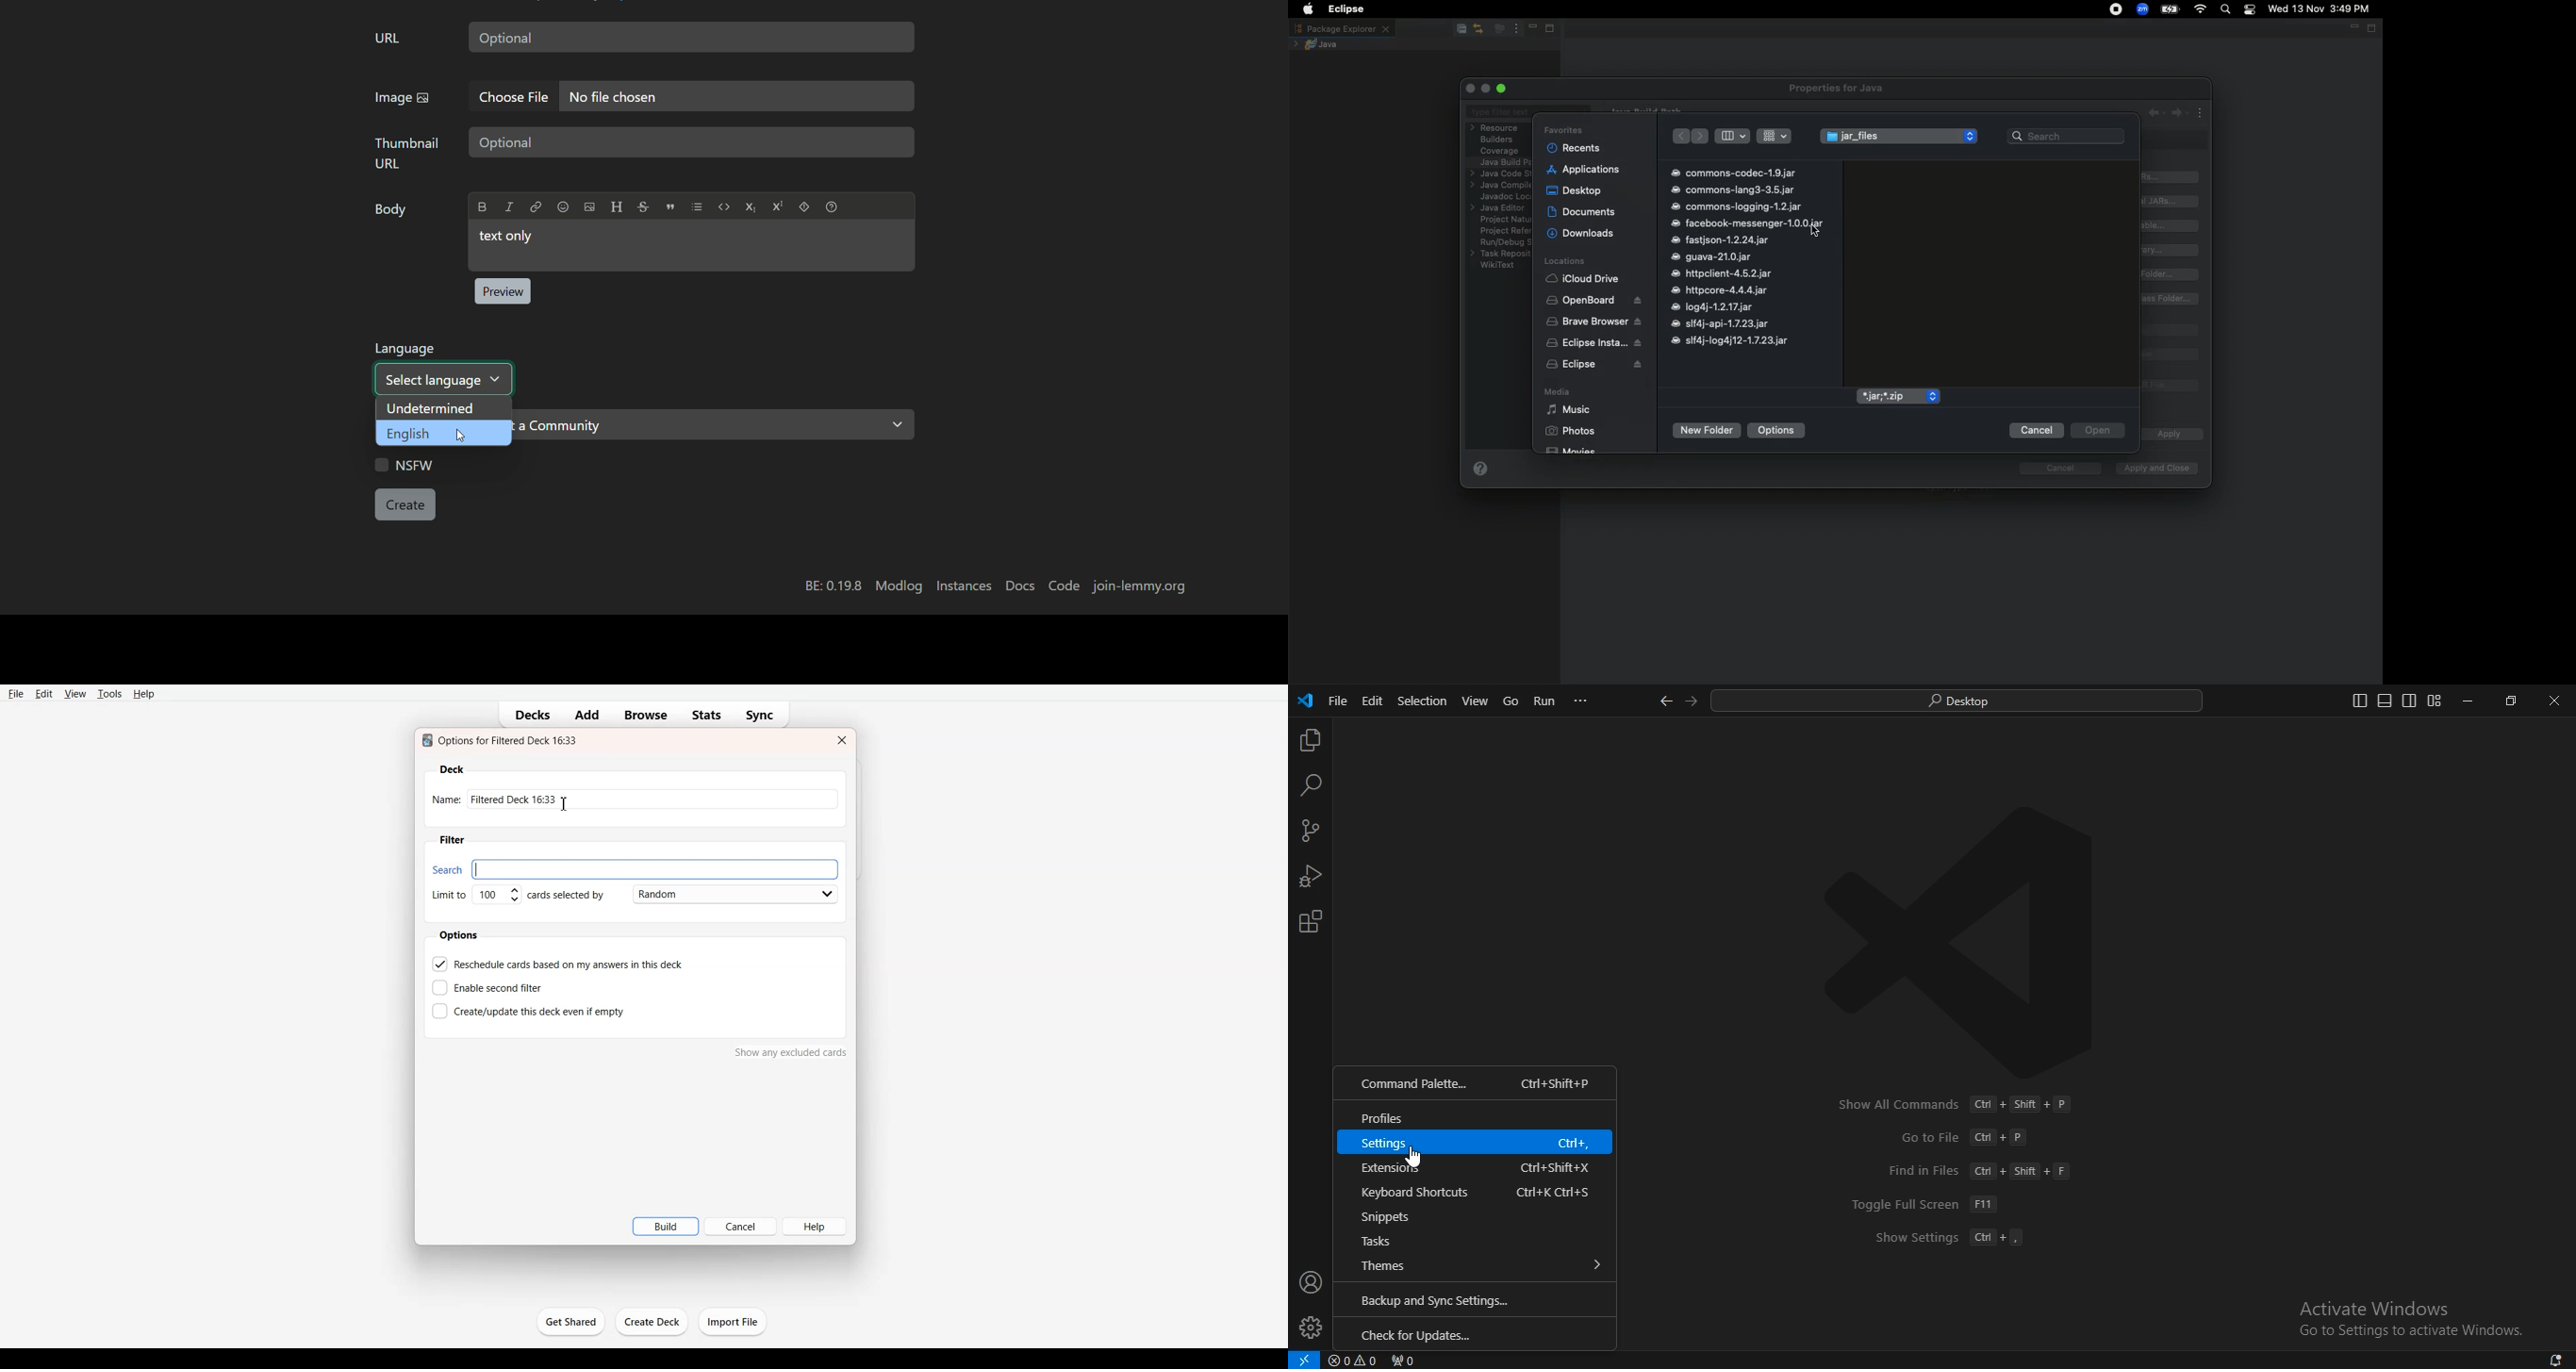  Describe the element at coordinates (1958, 701) in the screenshot. I see `search` at that location.